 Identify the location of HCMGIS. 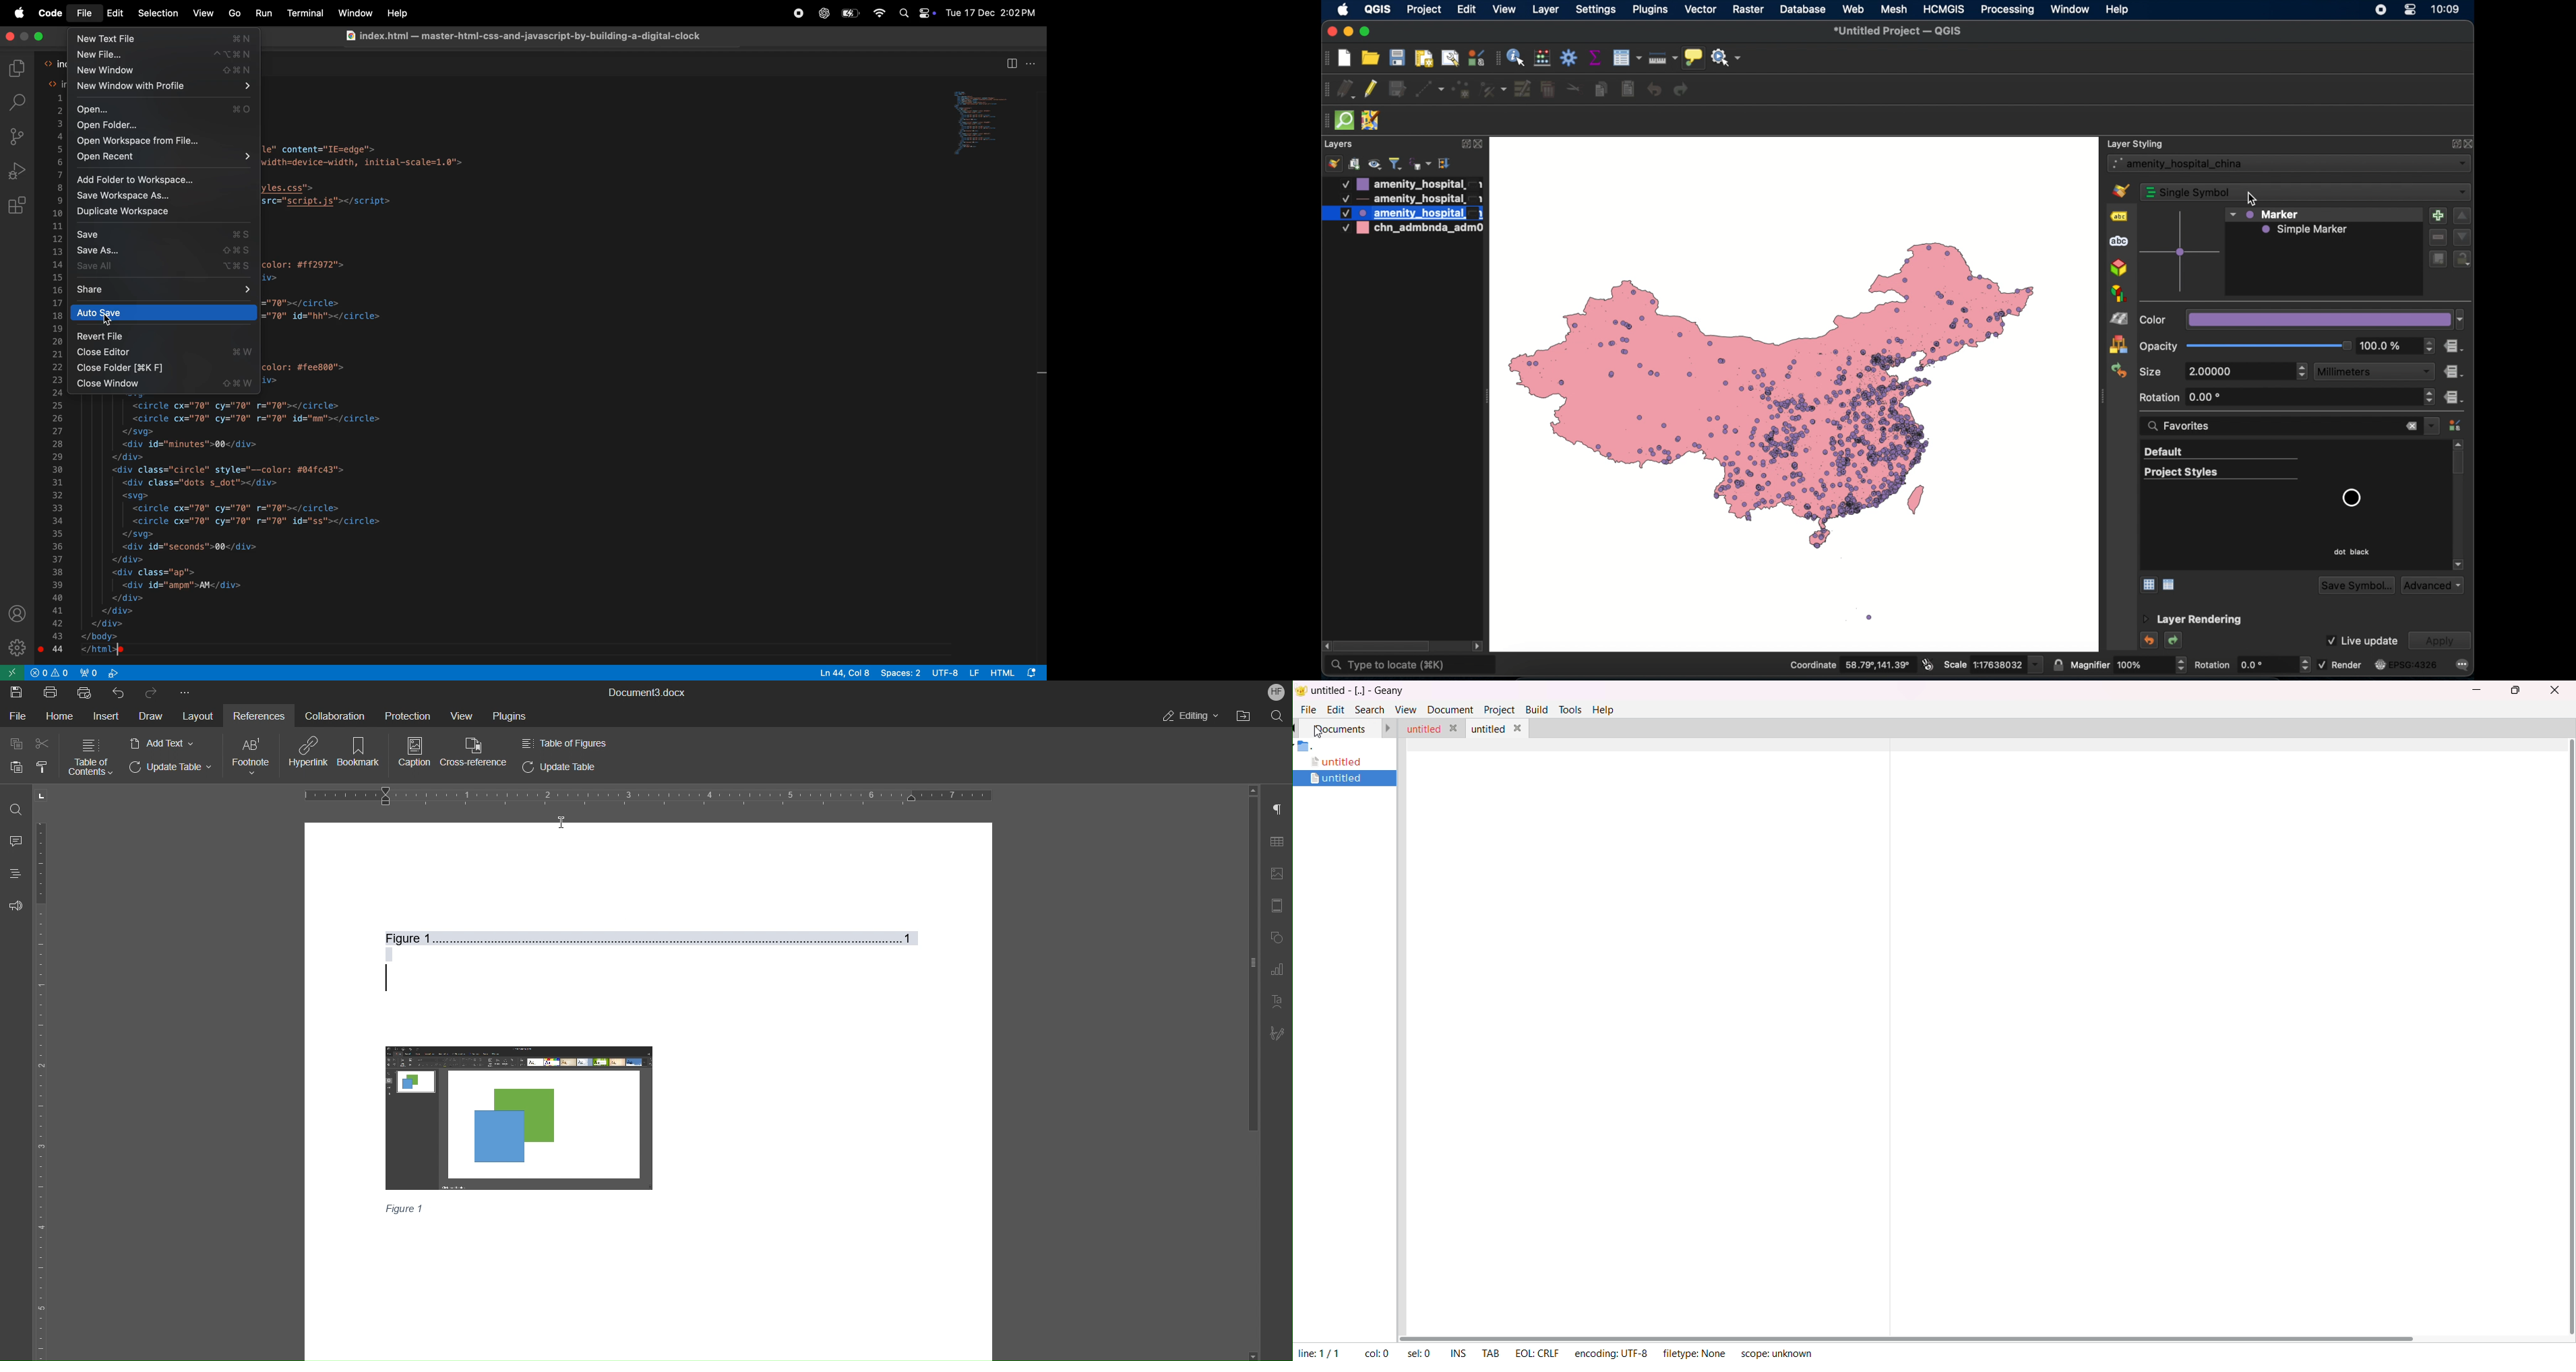
(1944, 9).